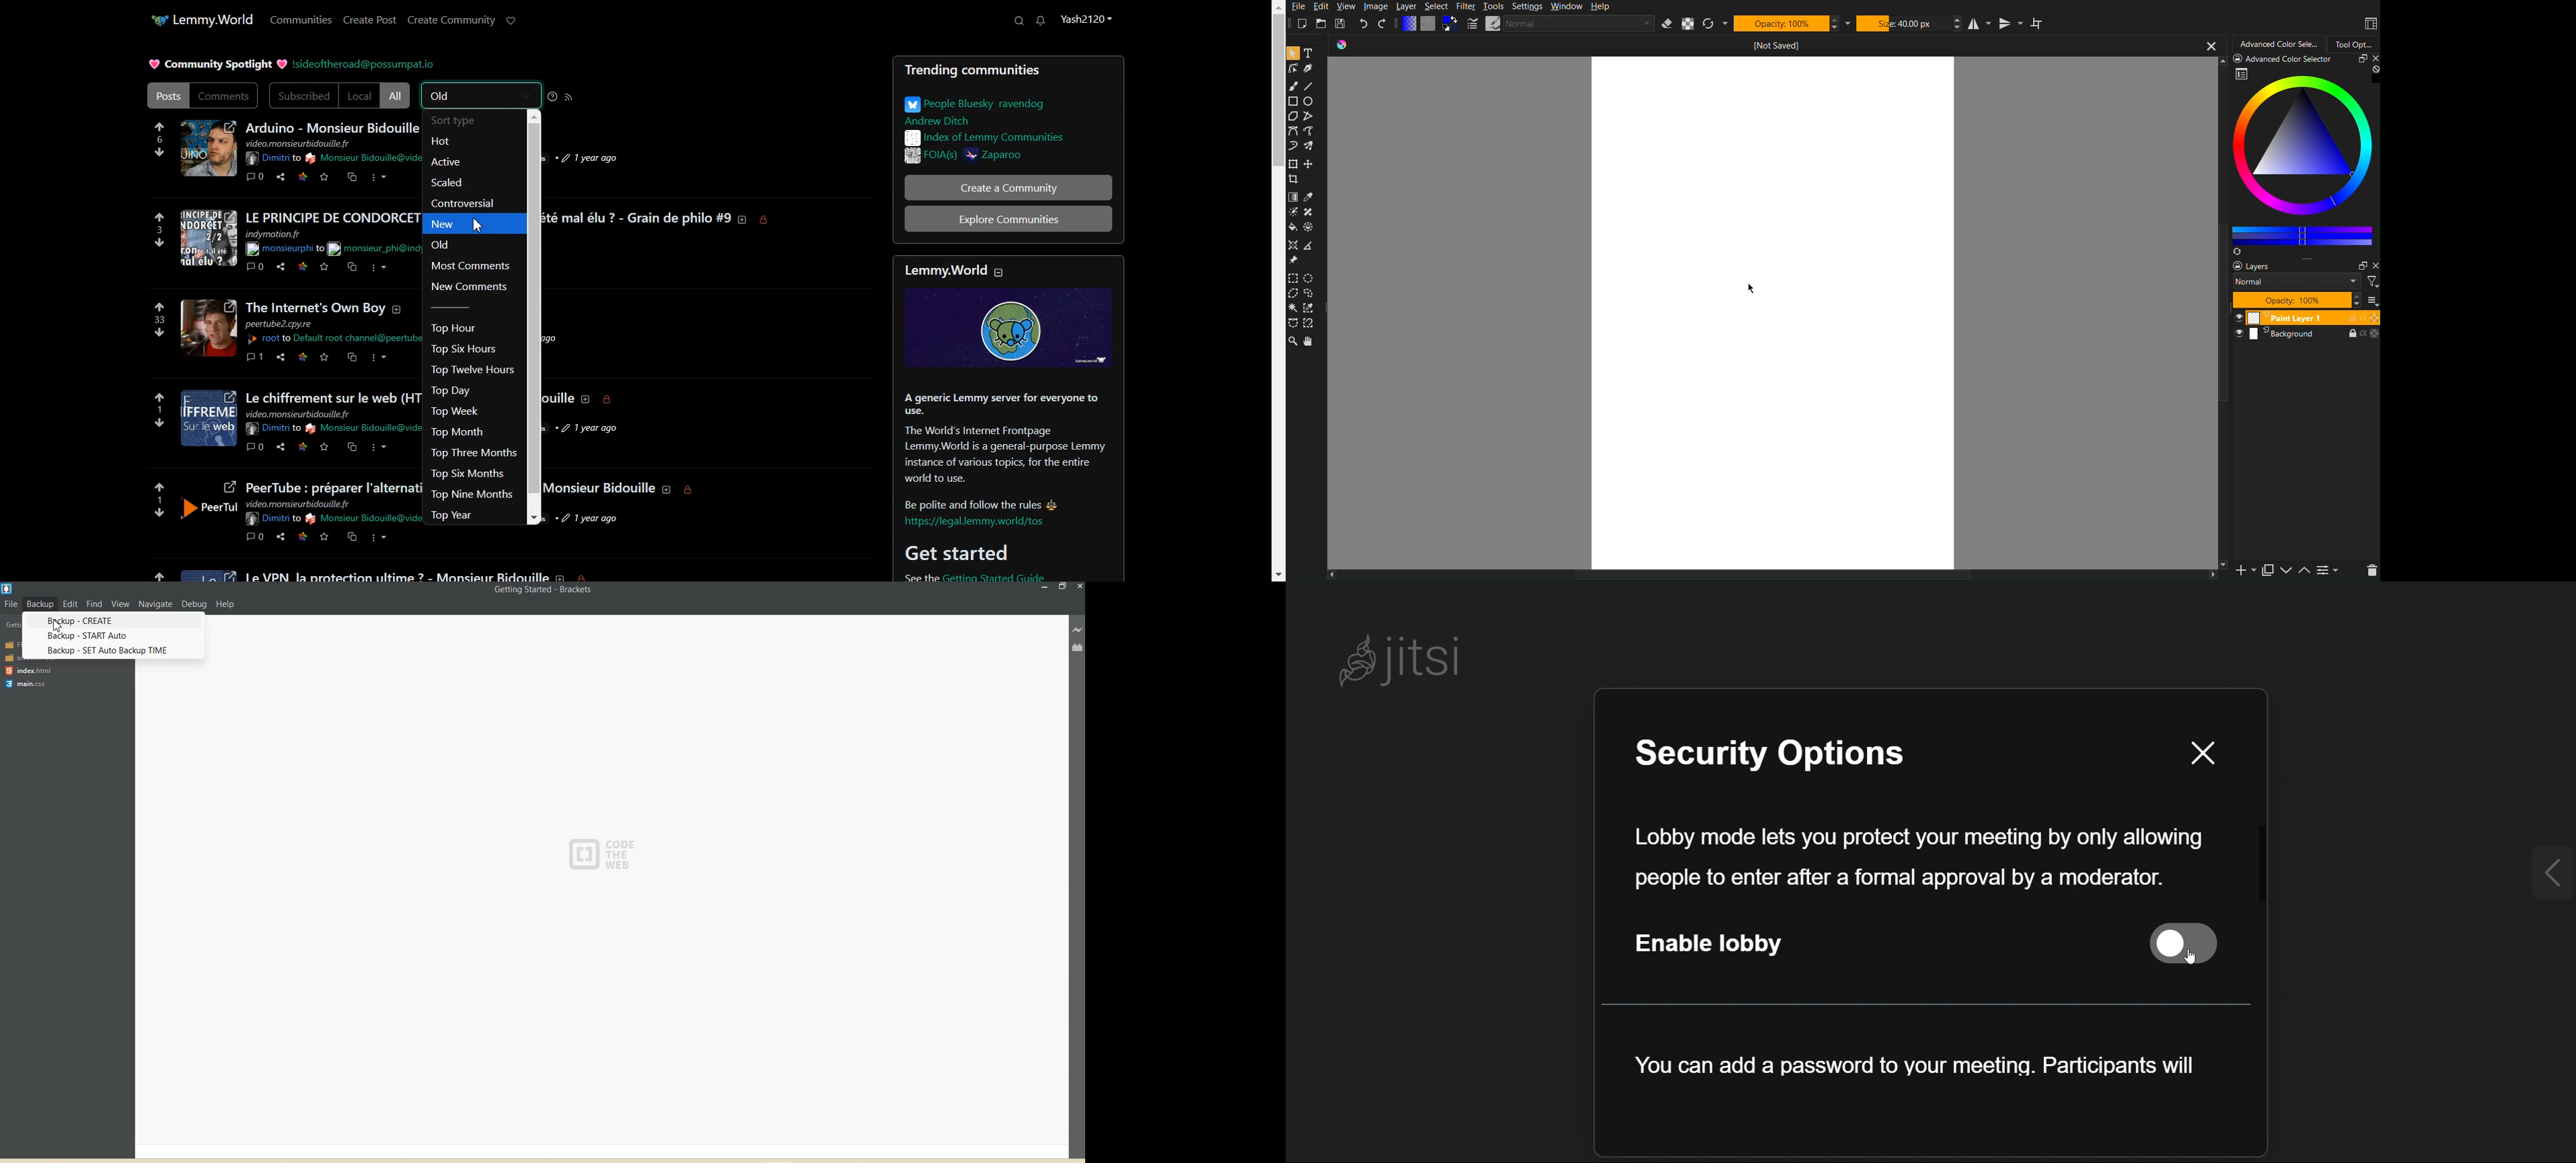 The image size is (2576, 1176). I want to click on , so click(208, 328).